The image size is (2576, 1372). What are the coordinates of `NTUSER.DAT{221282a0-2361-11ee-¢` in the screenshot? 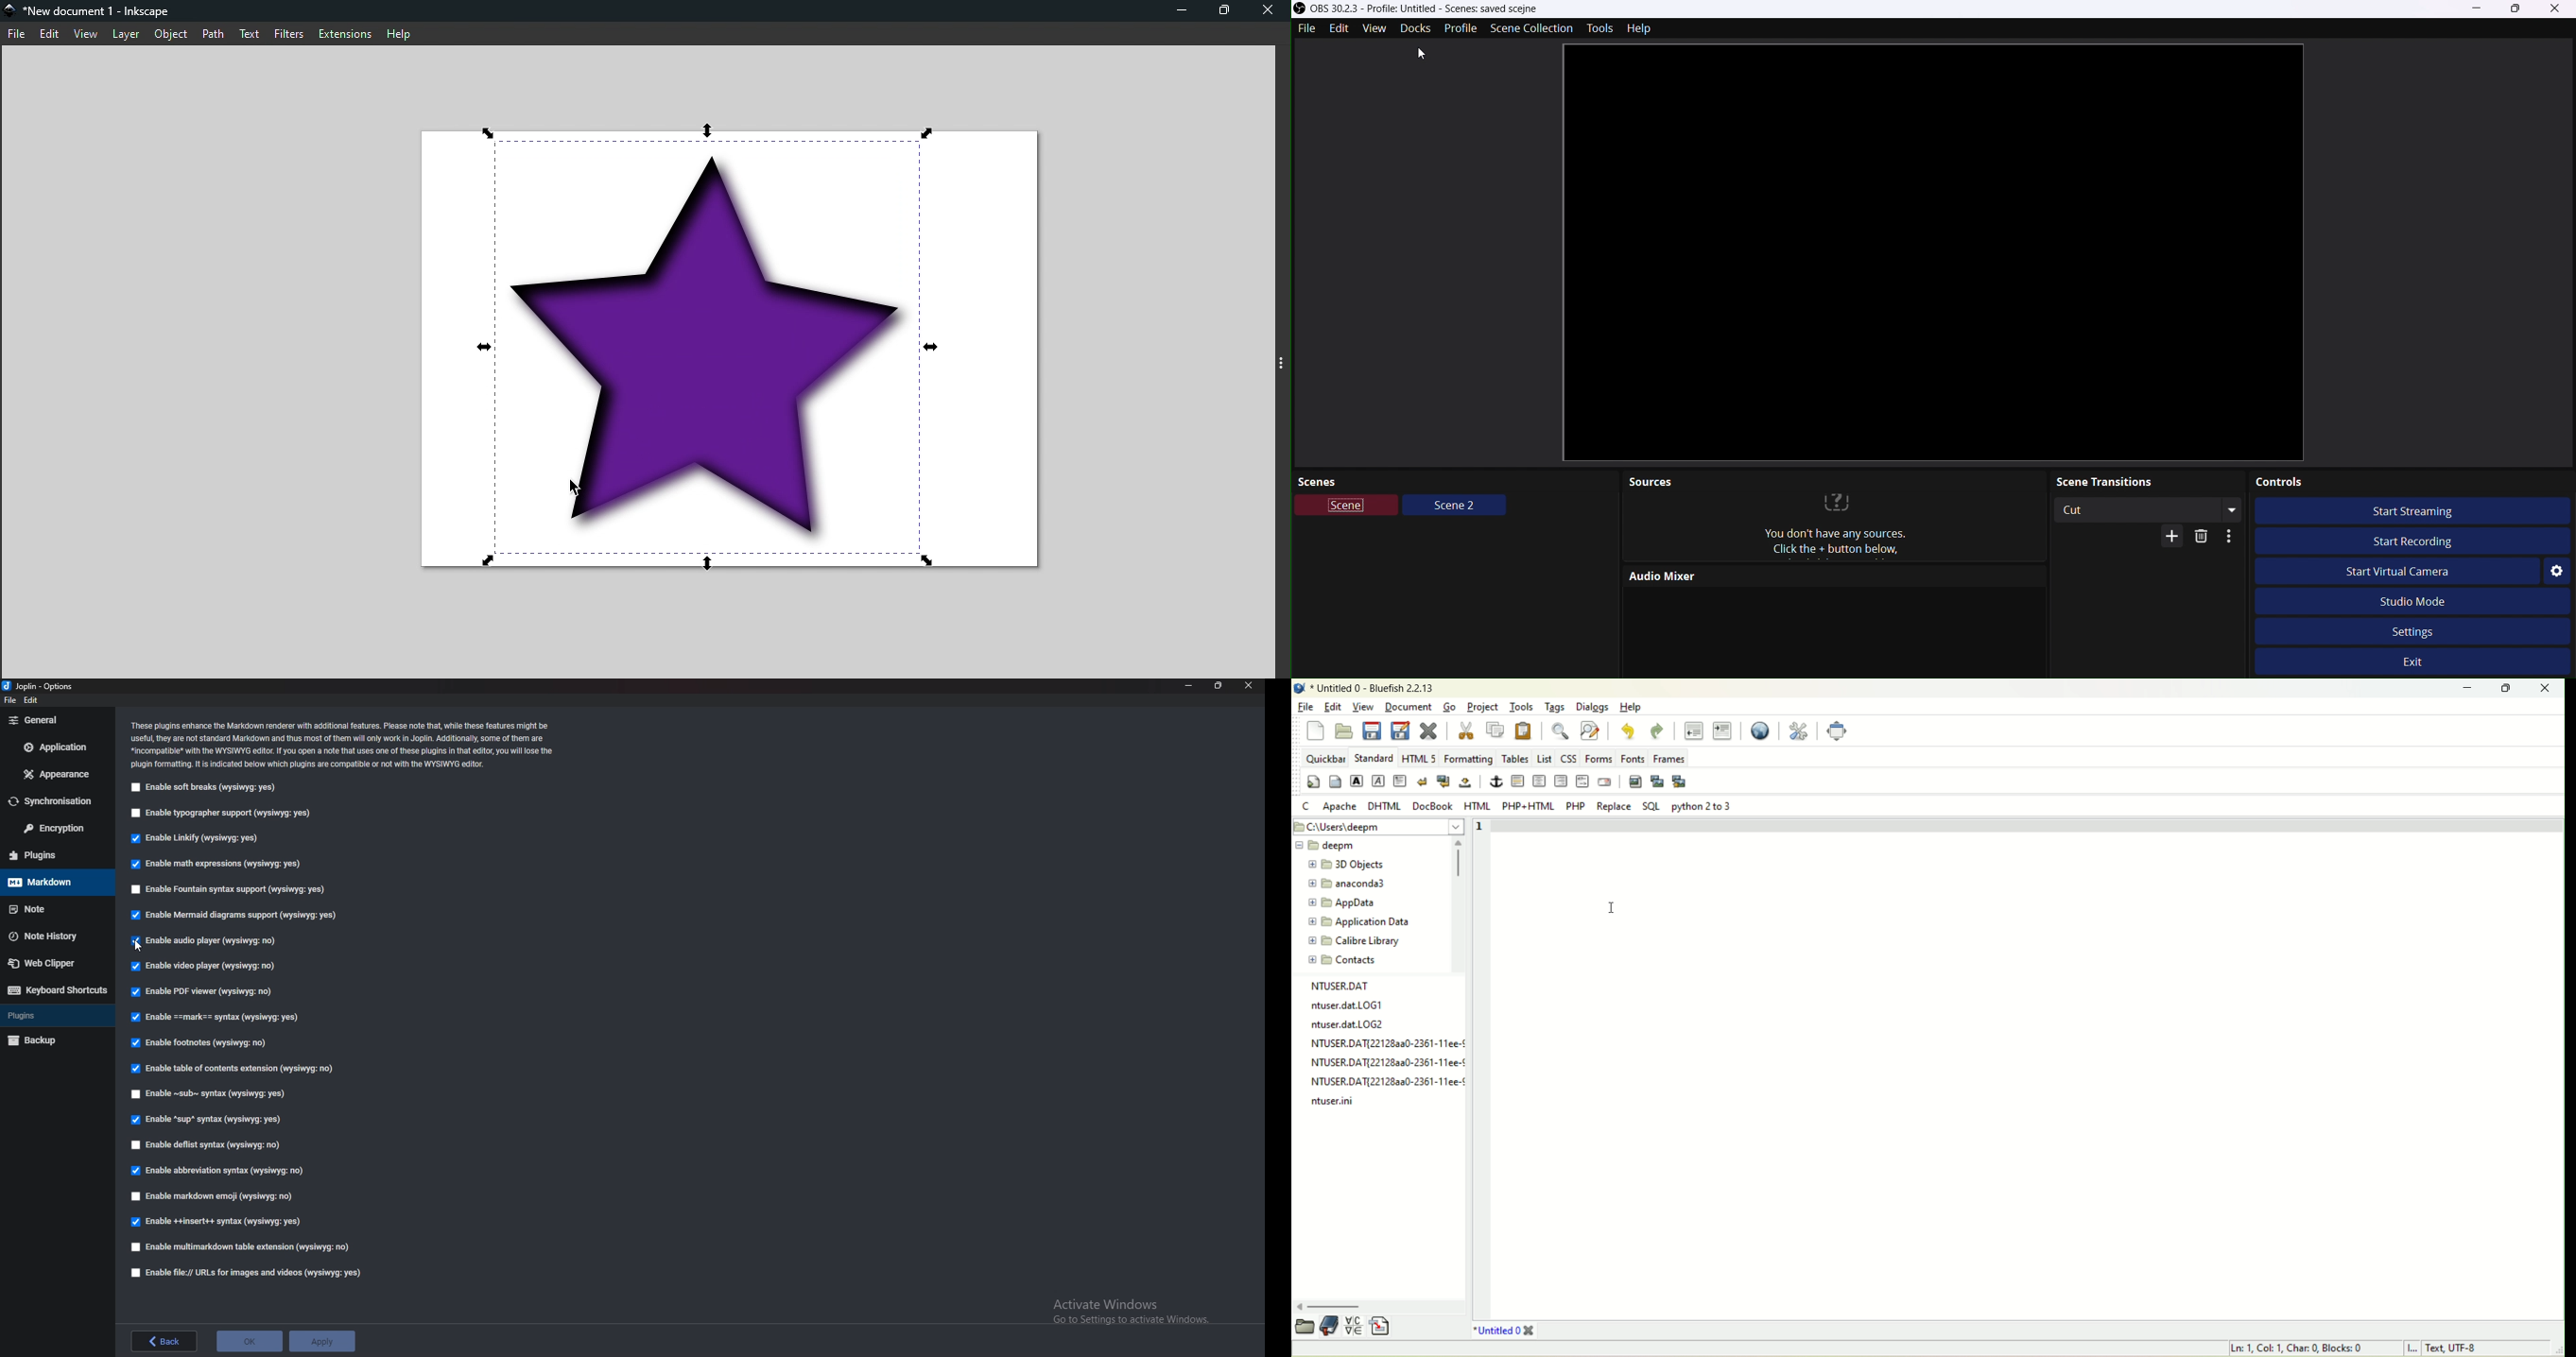 It's located at (1384, 1081).